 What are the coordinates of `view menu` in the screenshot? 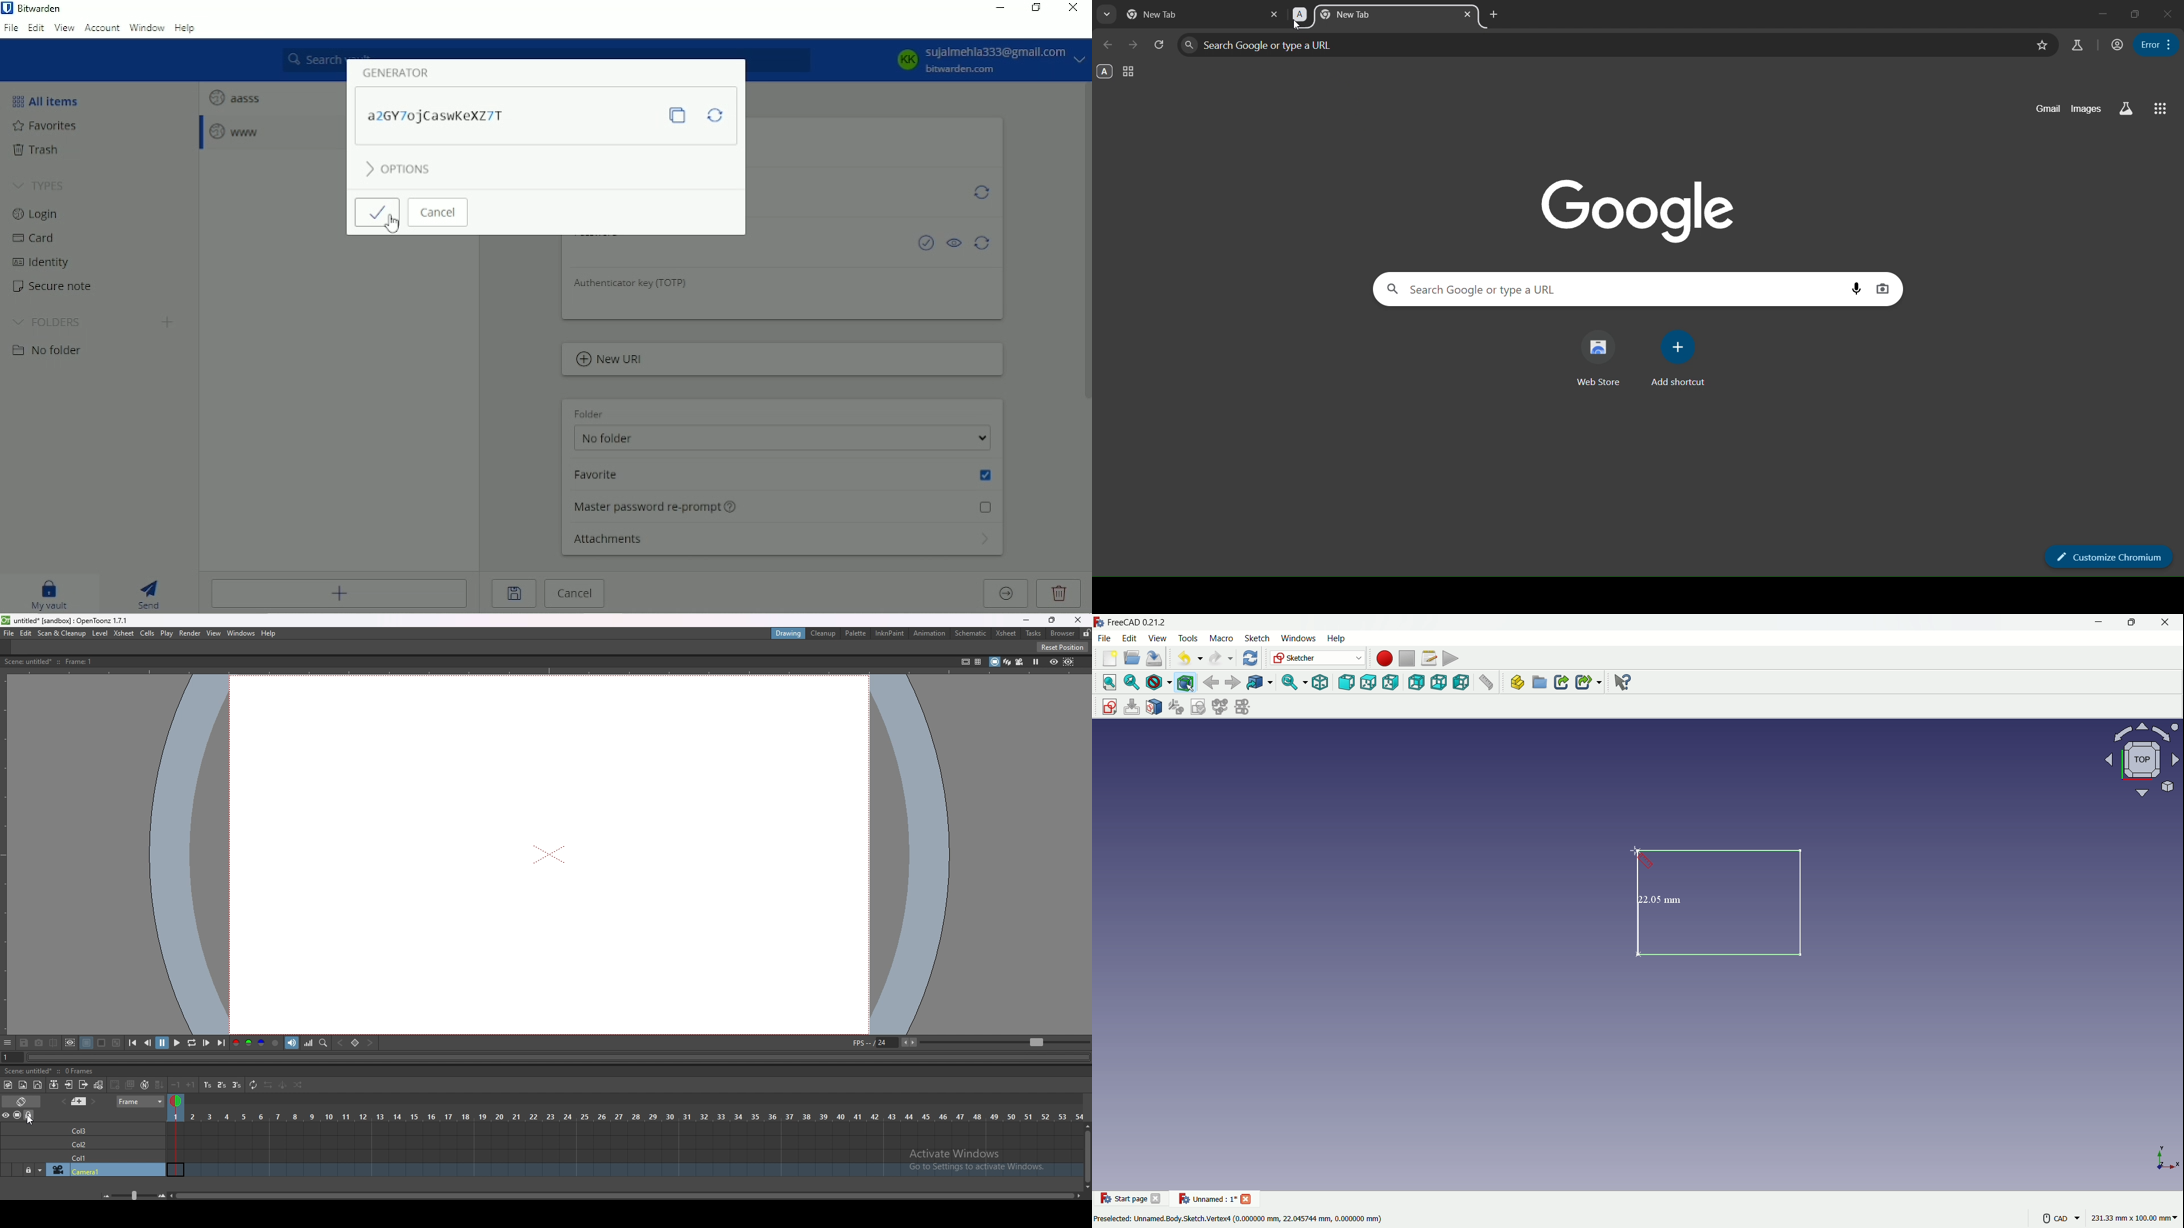 It's located at (1156, 638).